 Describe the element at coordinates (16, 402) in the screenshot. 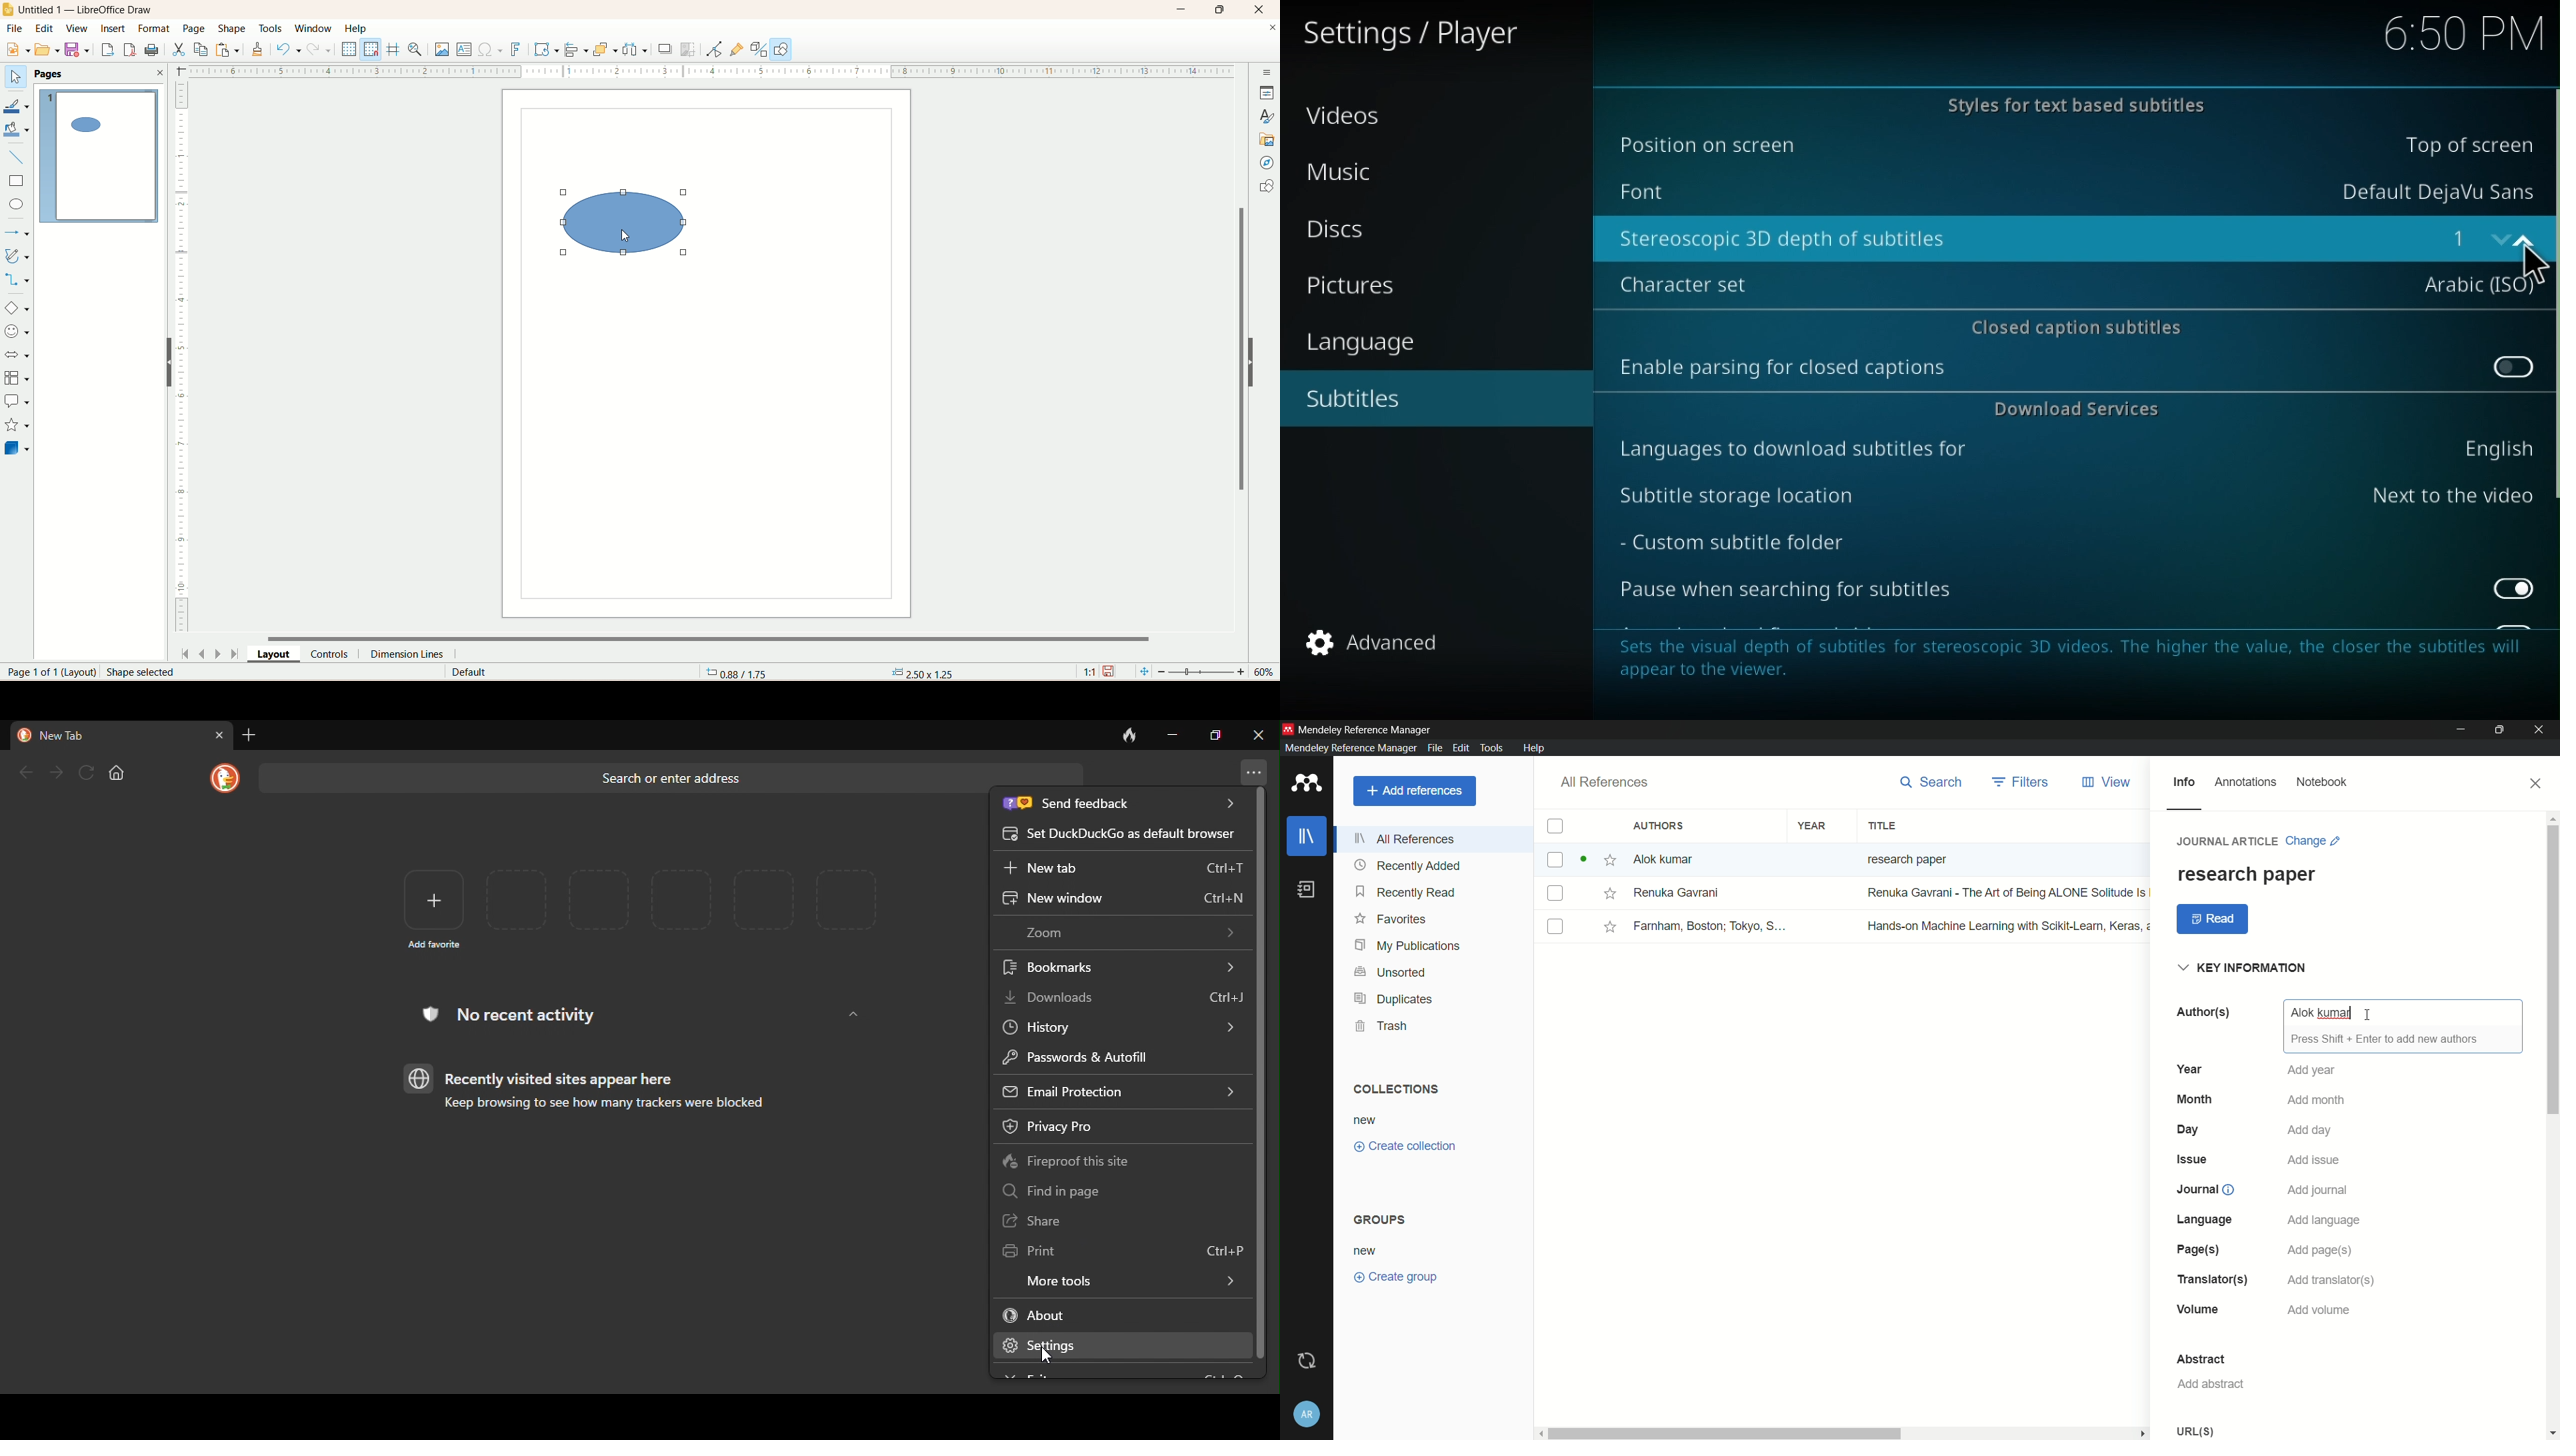

I see `callout` at that location.